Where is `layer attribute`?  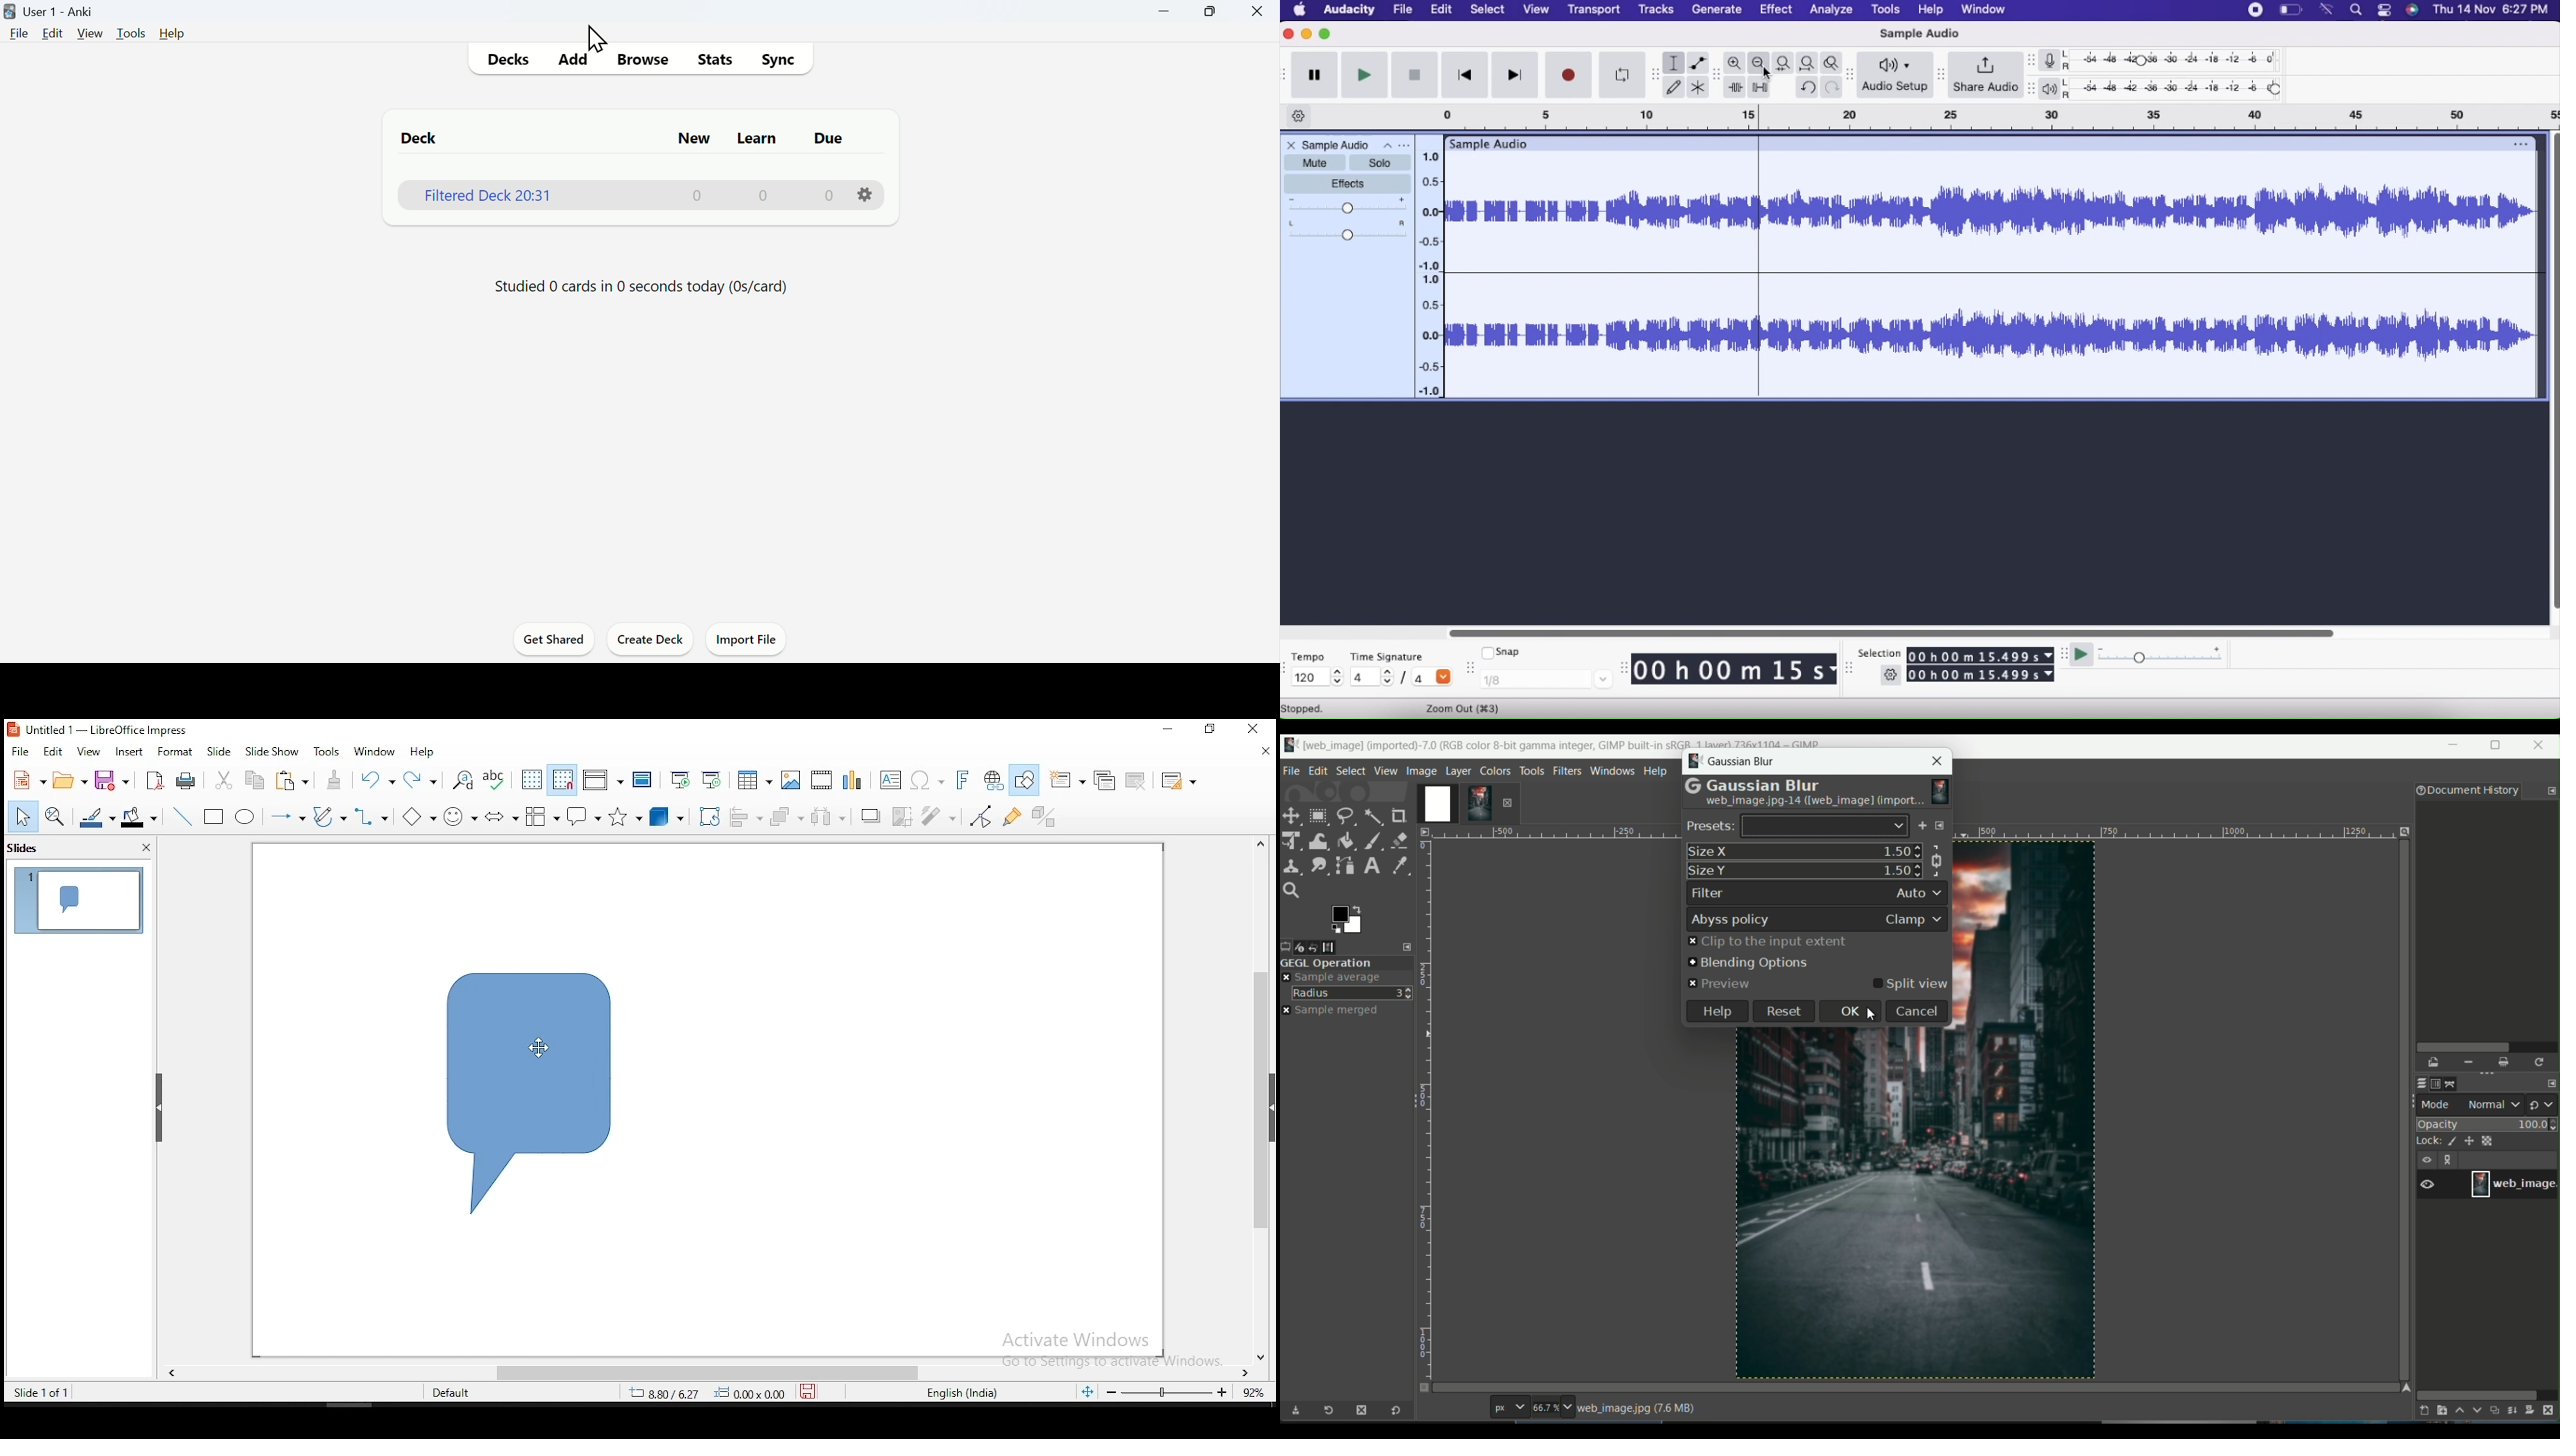
layer attribute is located at coordinates (2434, 1183).